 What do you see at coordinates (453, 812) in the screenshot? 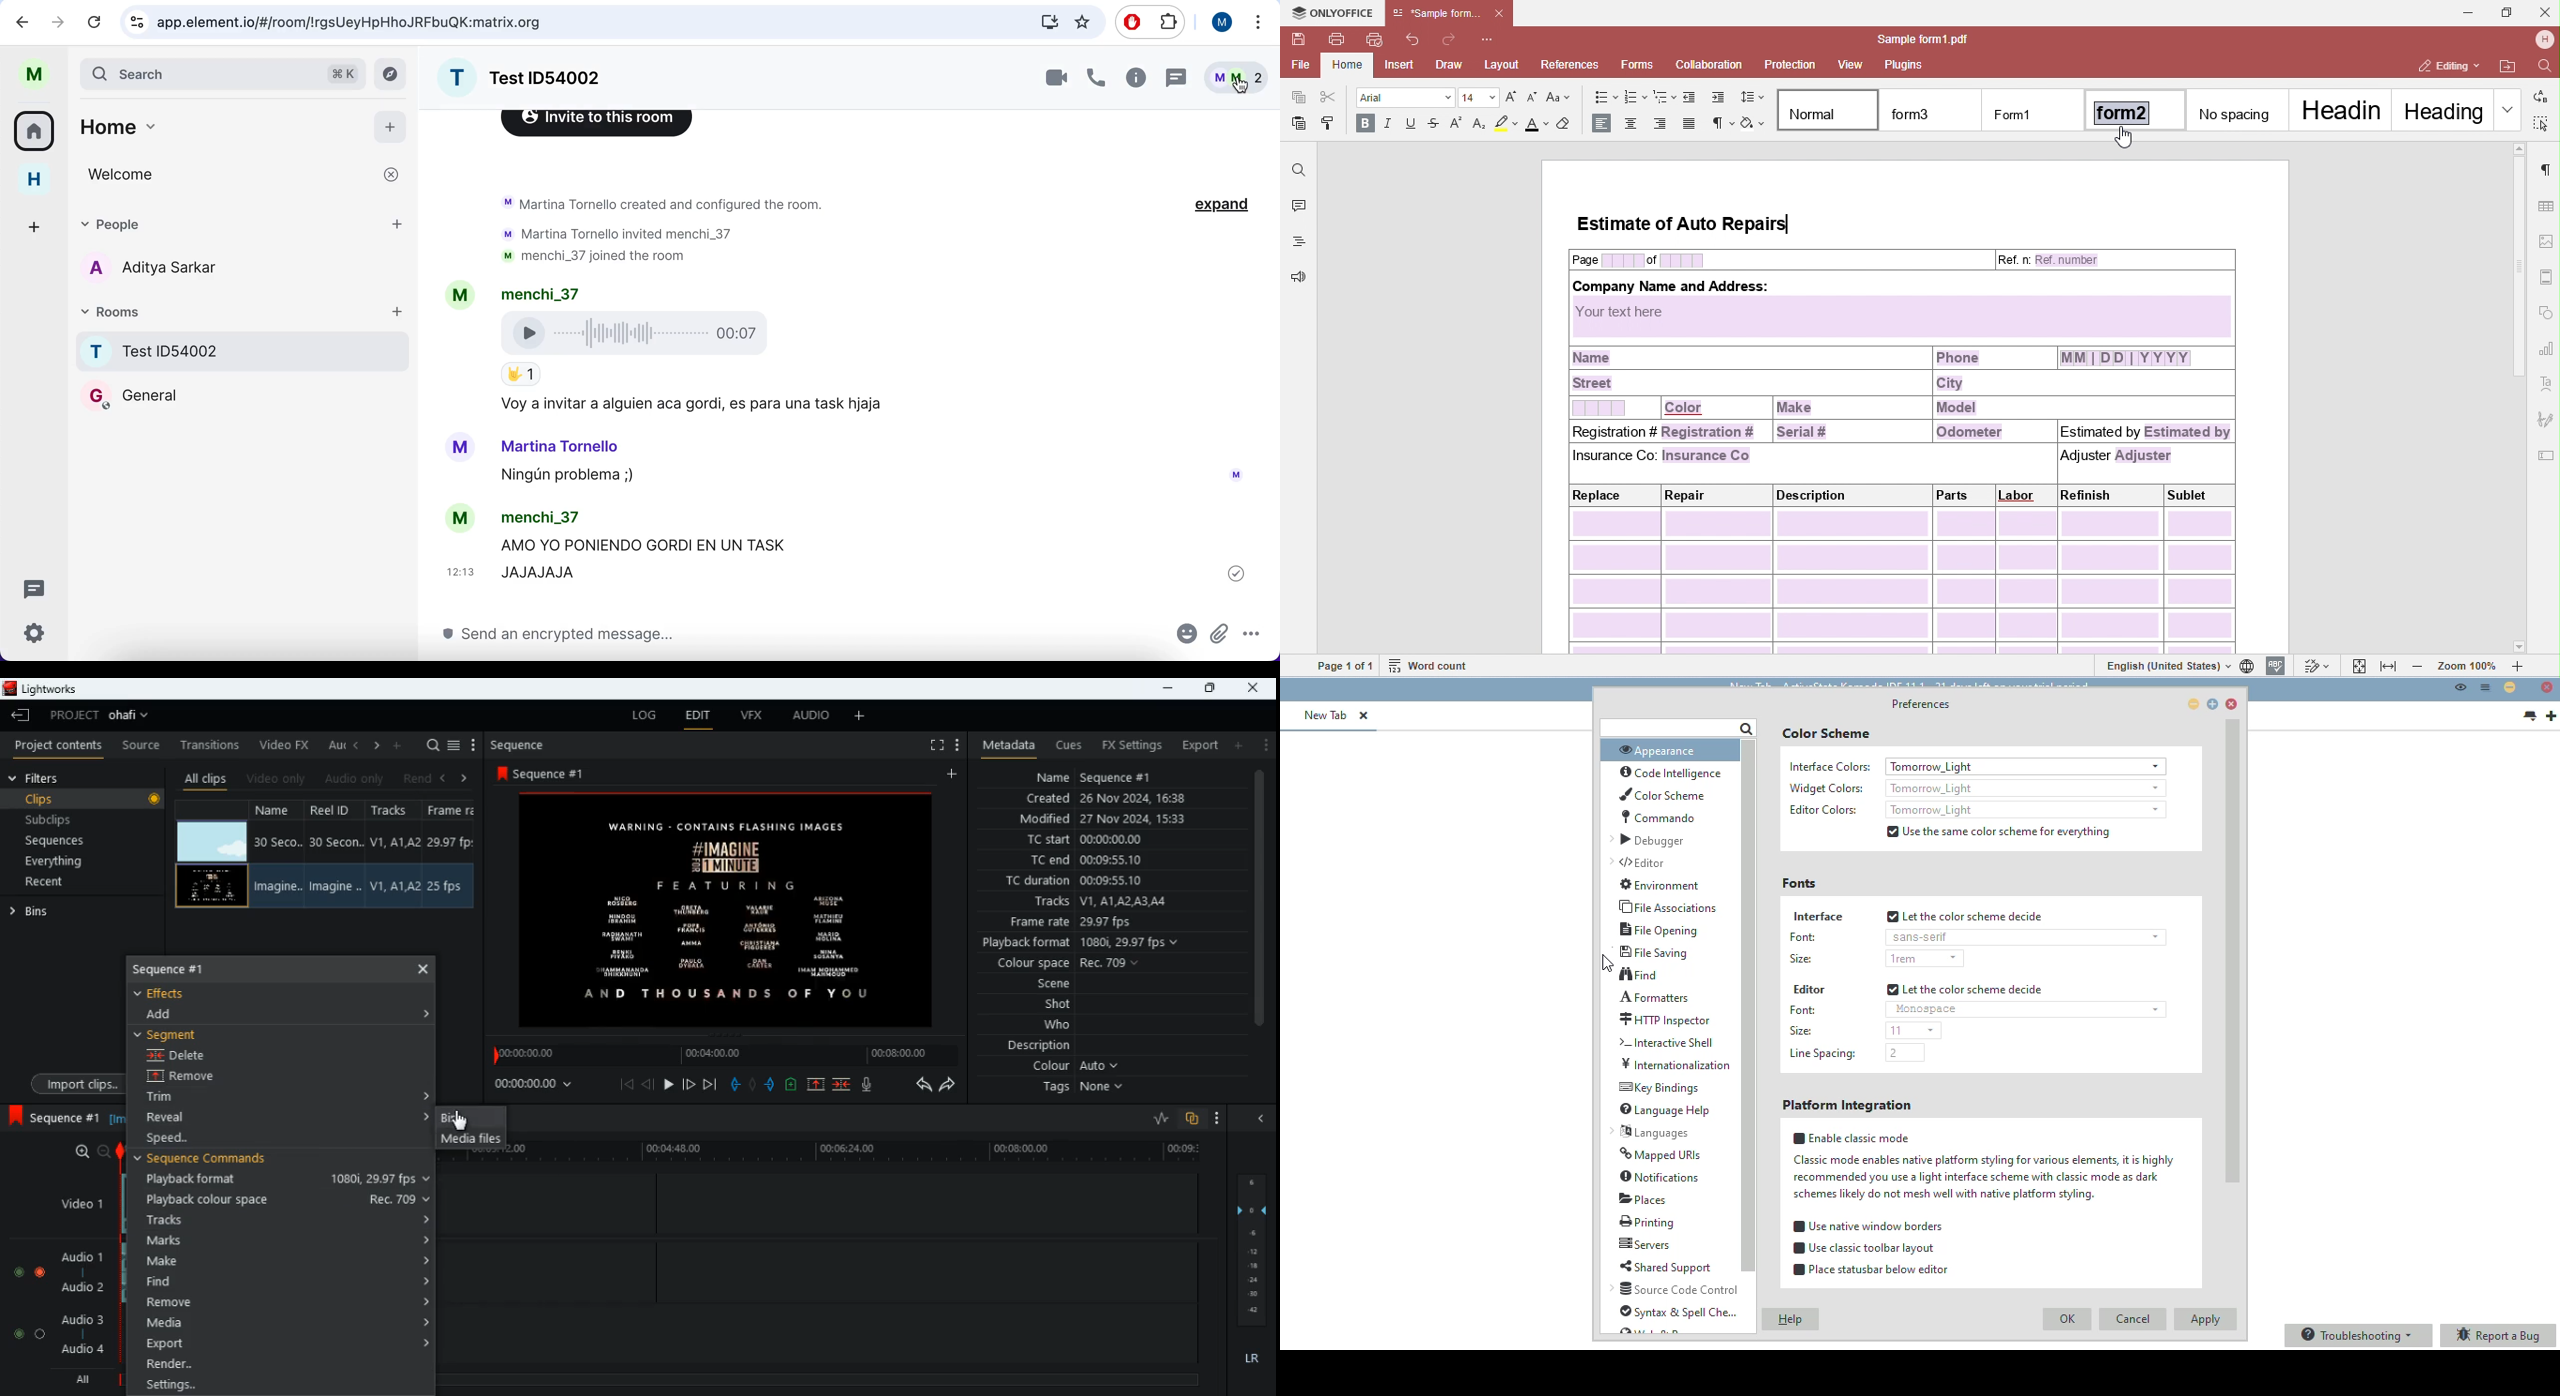
I see `fps` at bounding box center [453, 812].